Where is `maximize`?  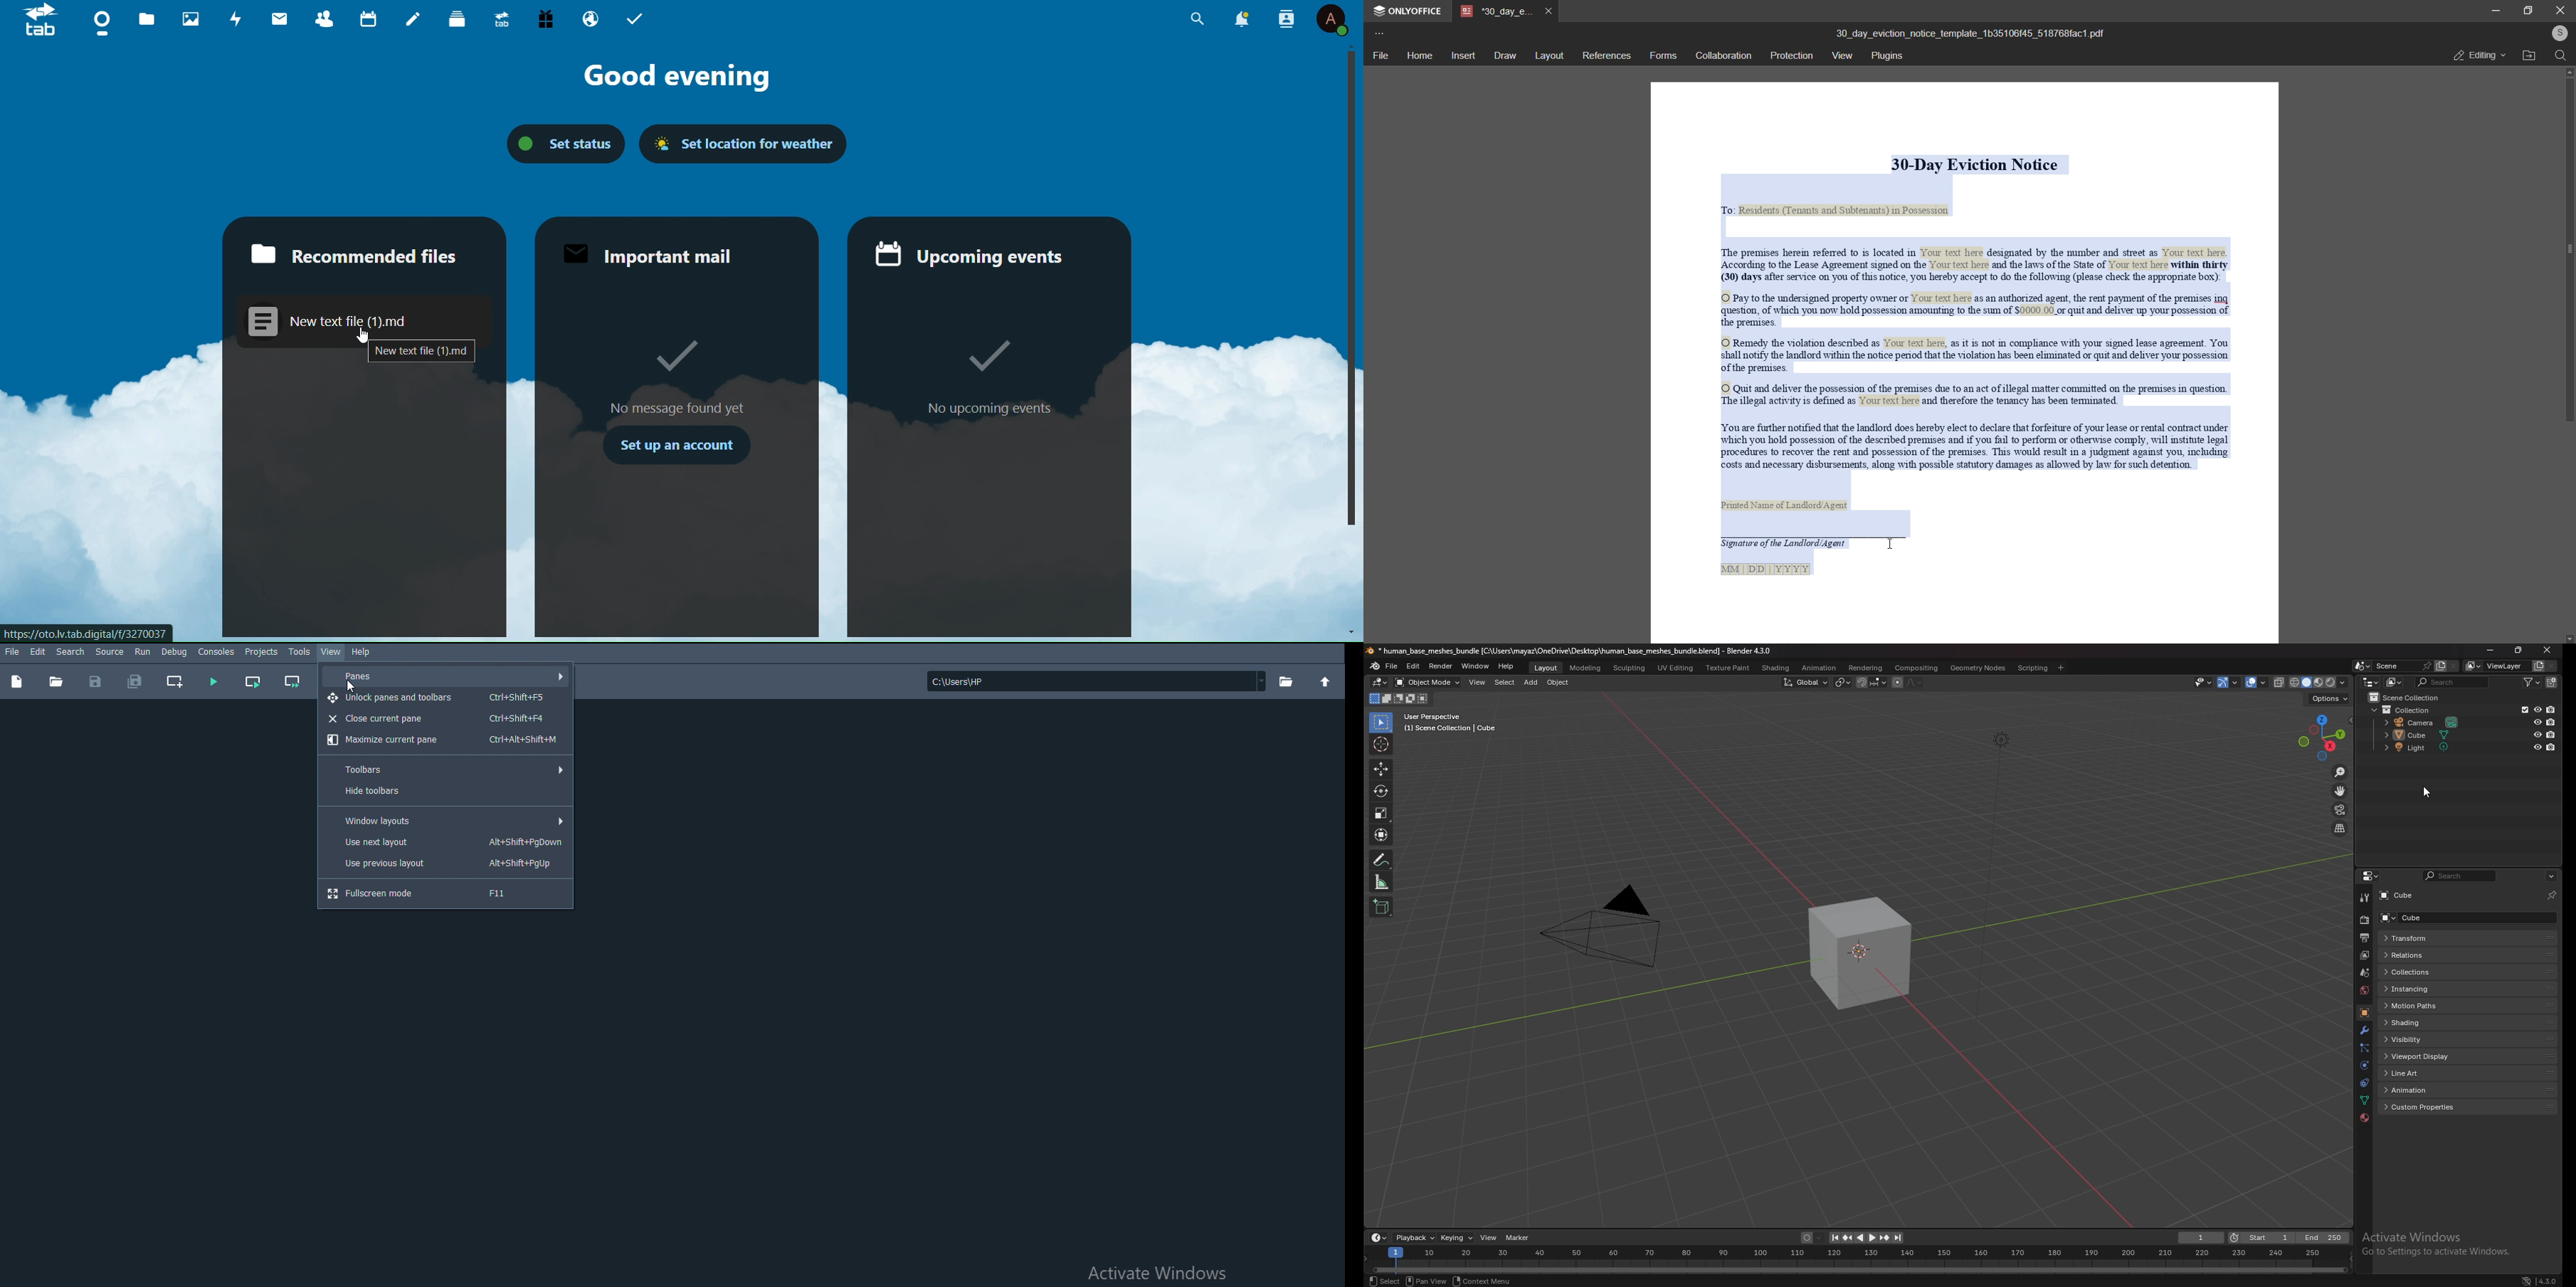
maximize is located at coordinates (2529, 10).